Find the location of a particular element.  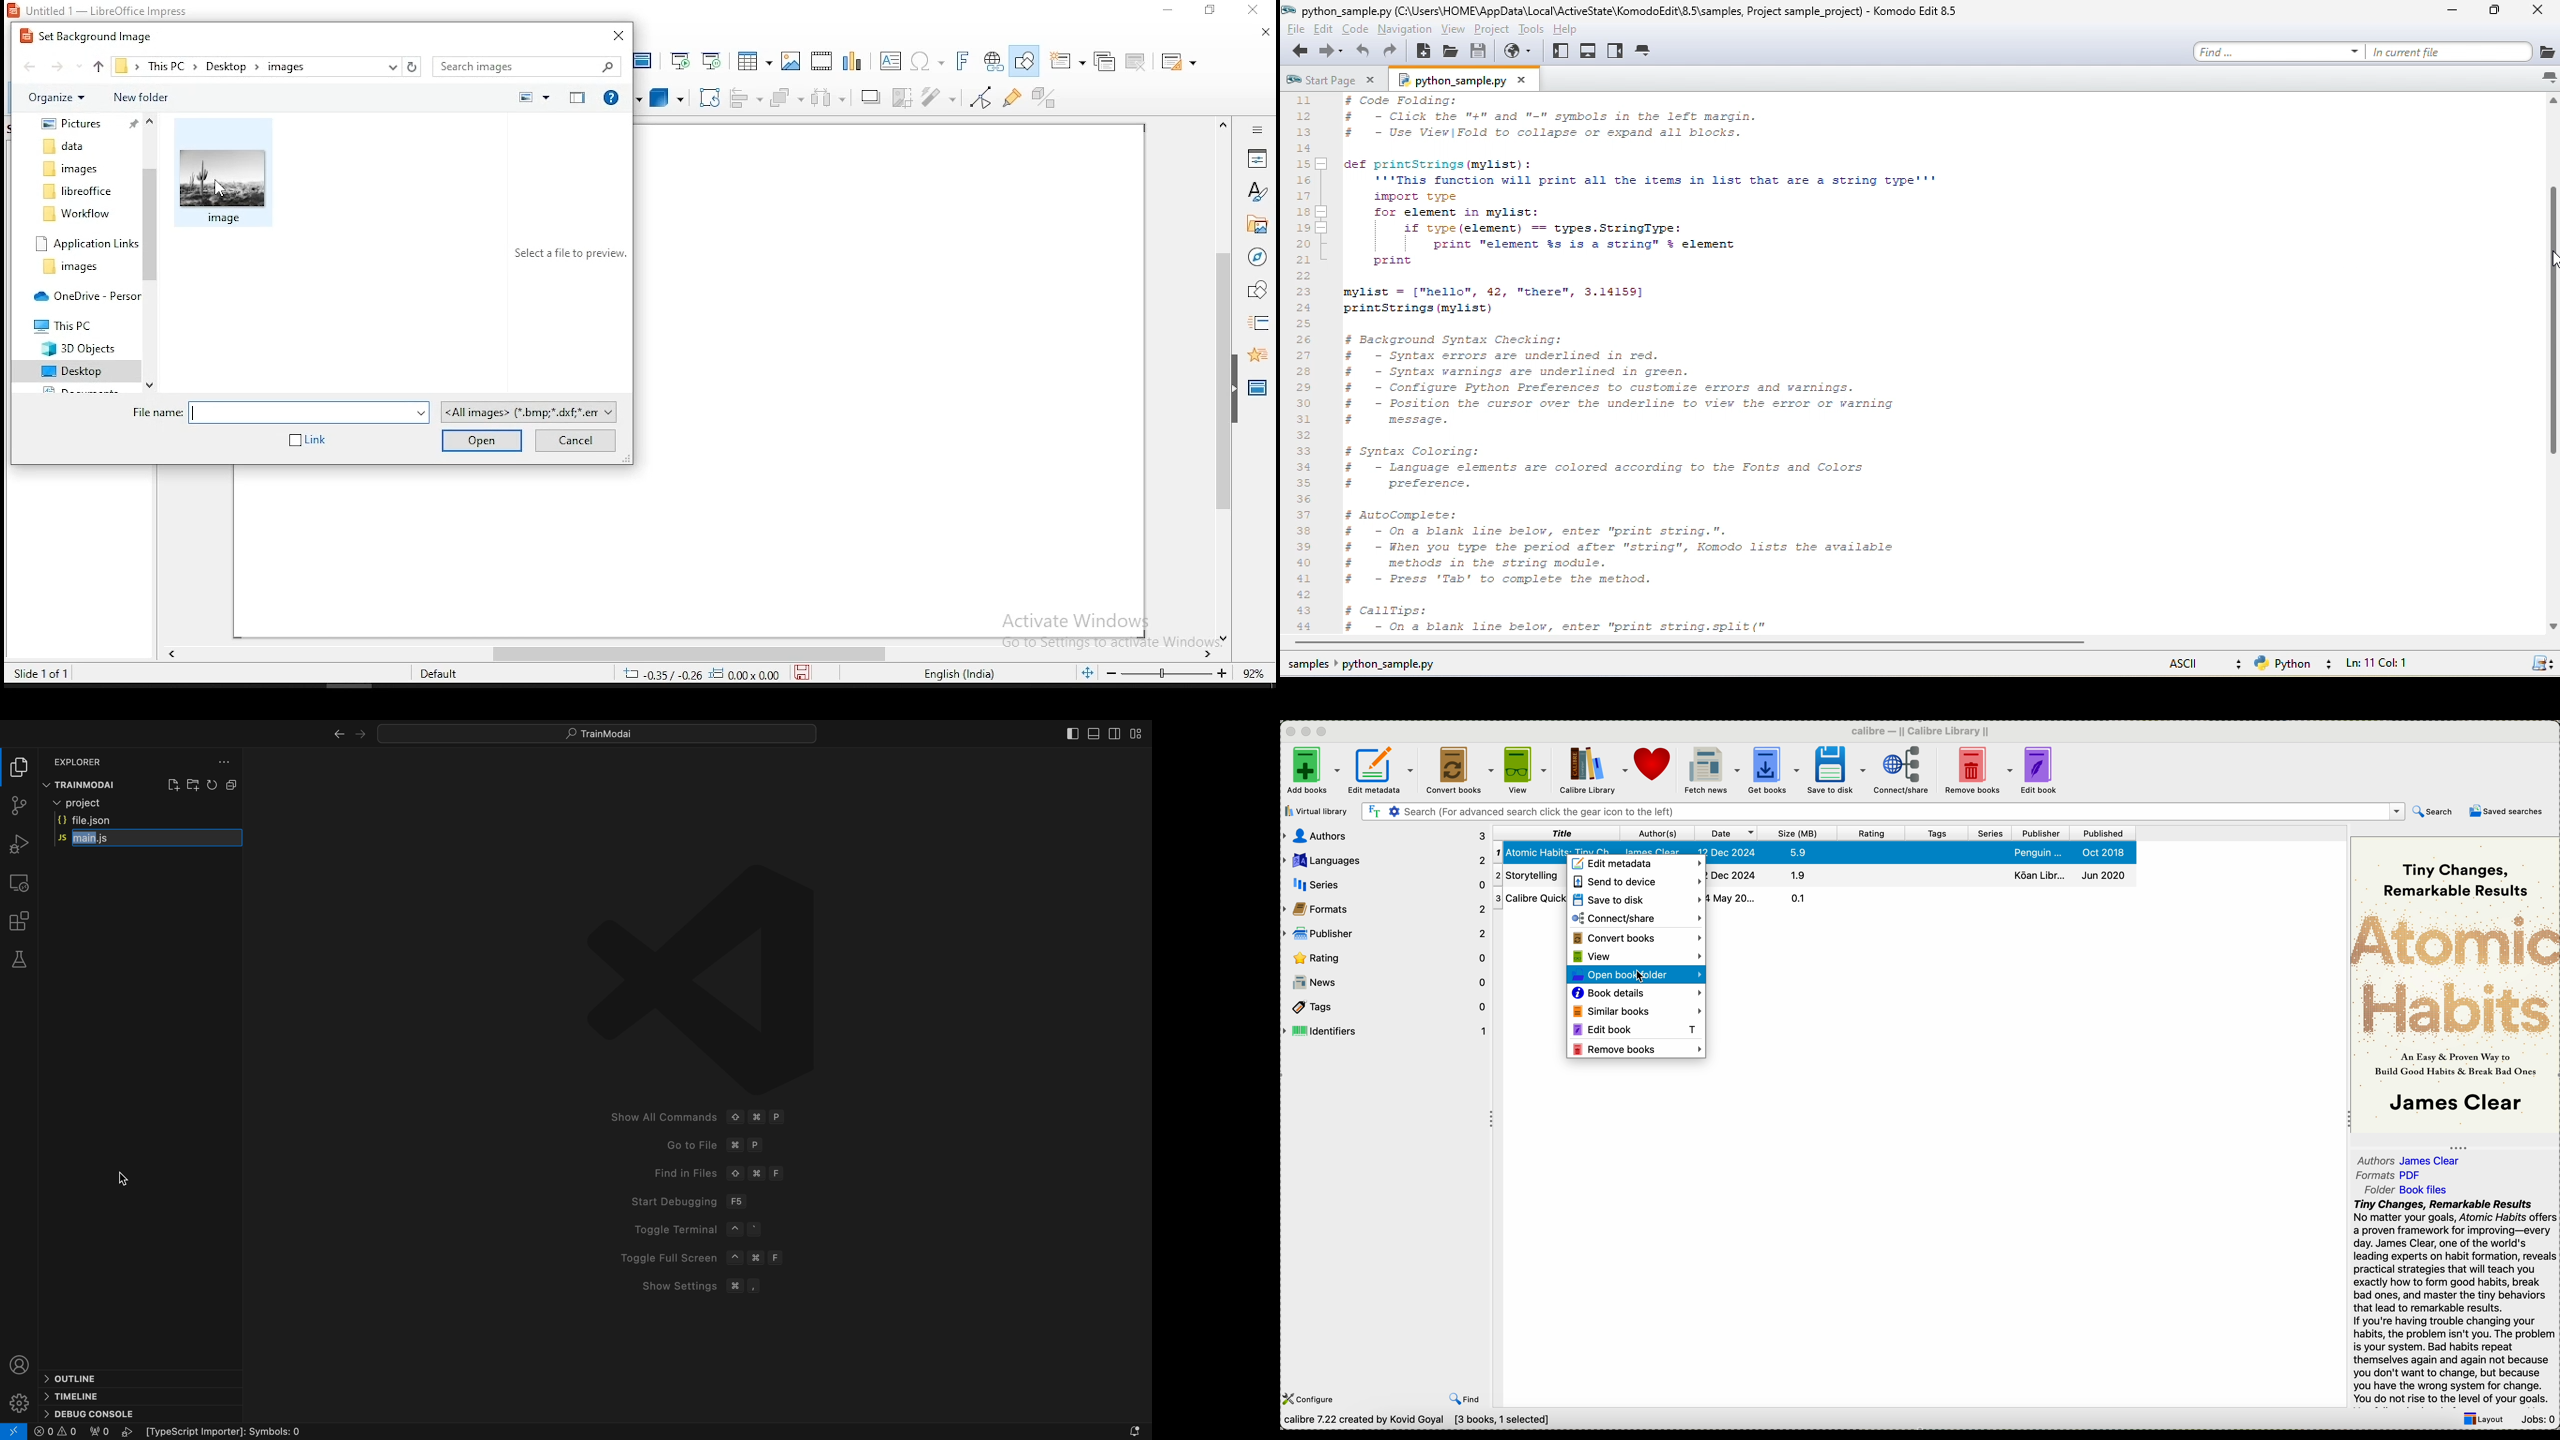

settings is located at coordinates (19, 1403).